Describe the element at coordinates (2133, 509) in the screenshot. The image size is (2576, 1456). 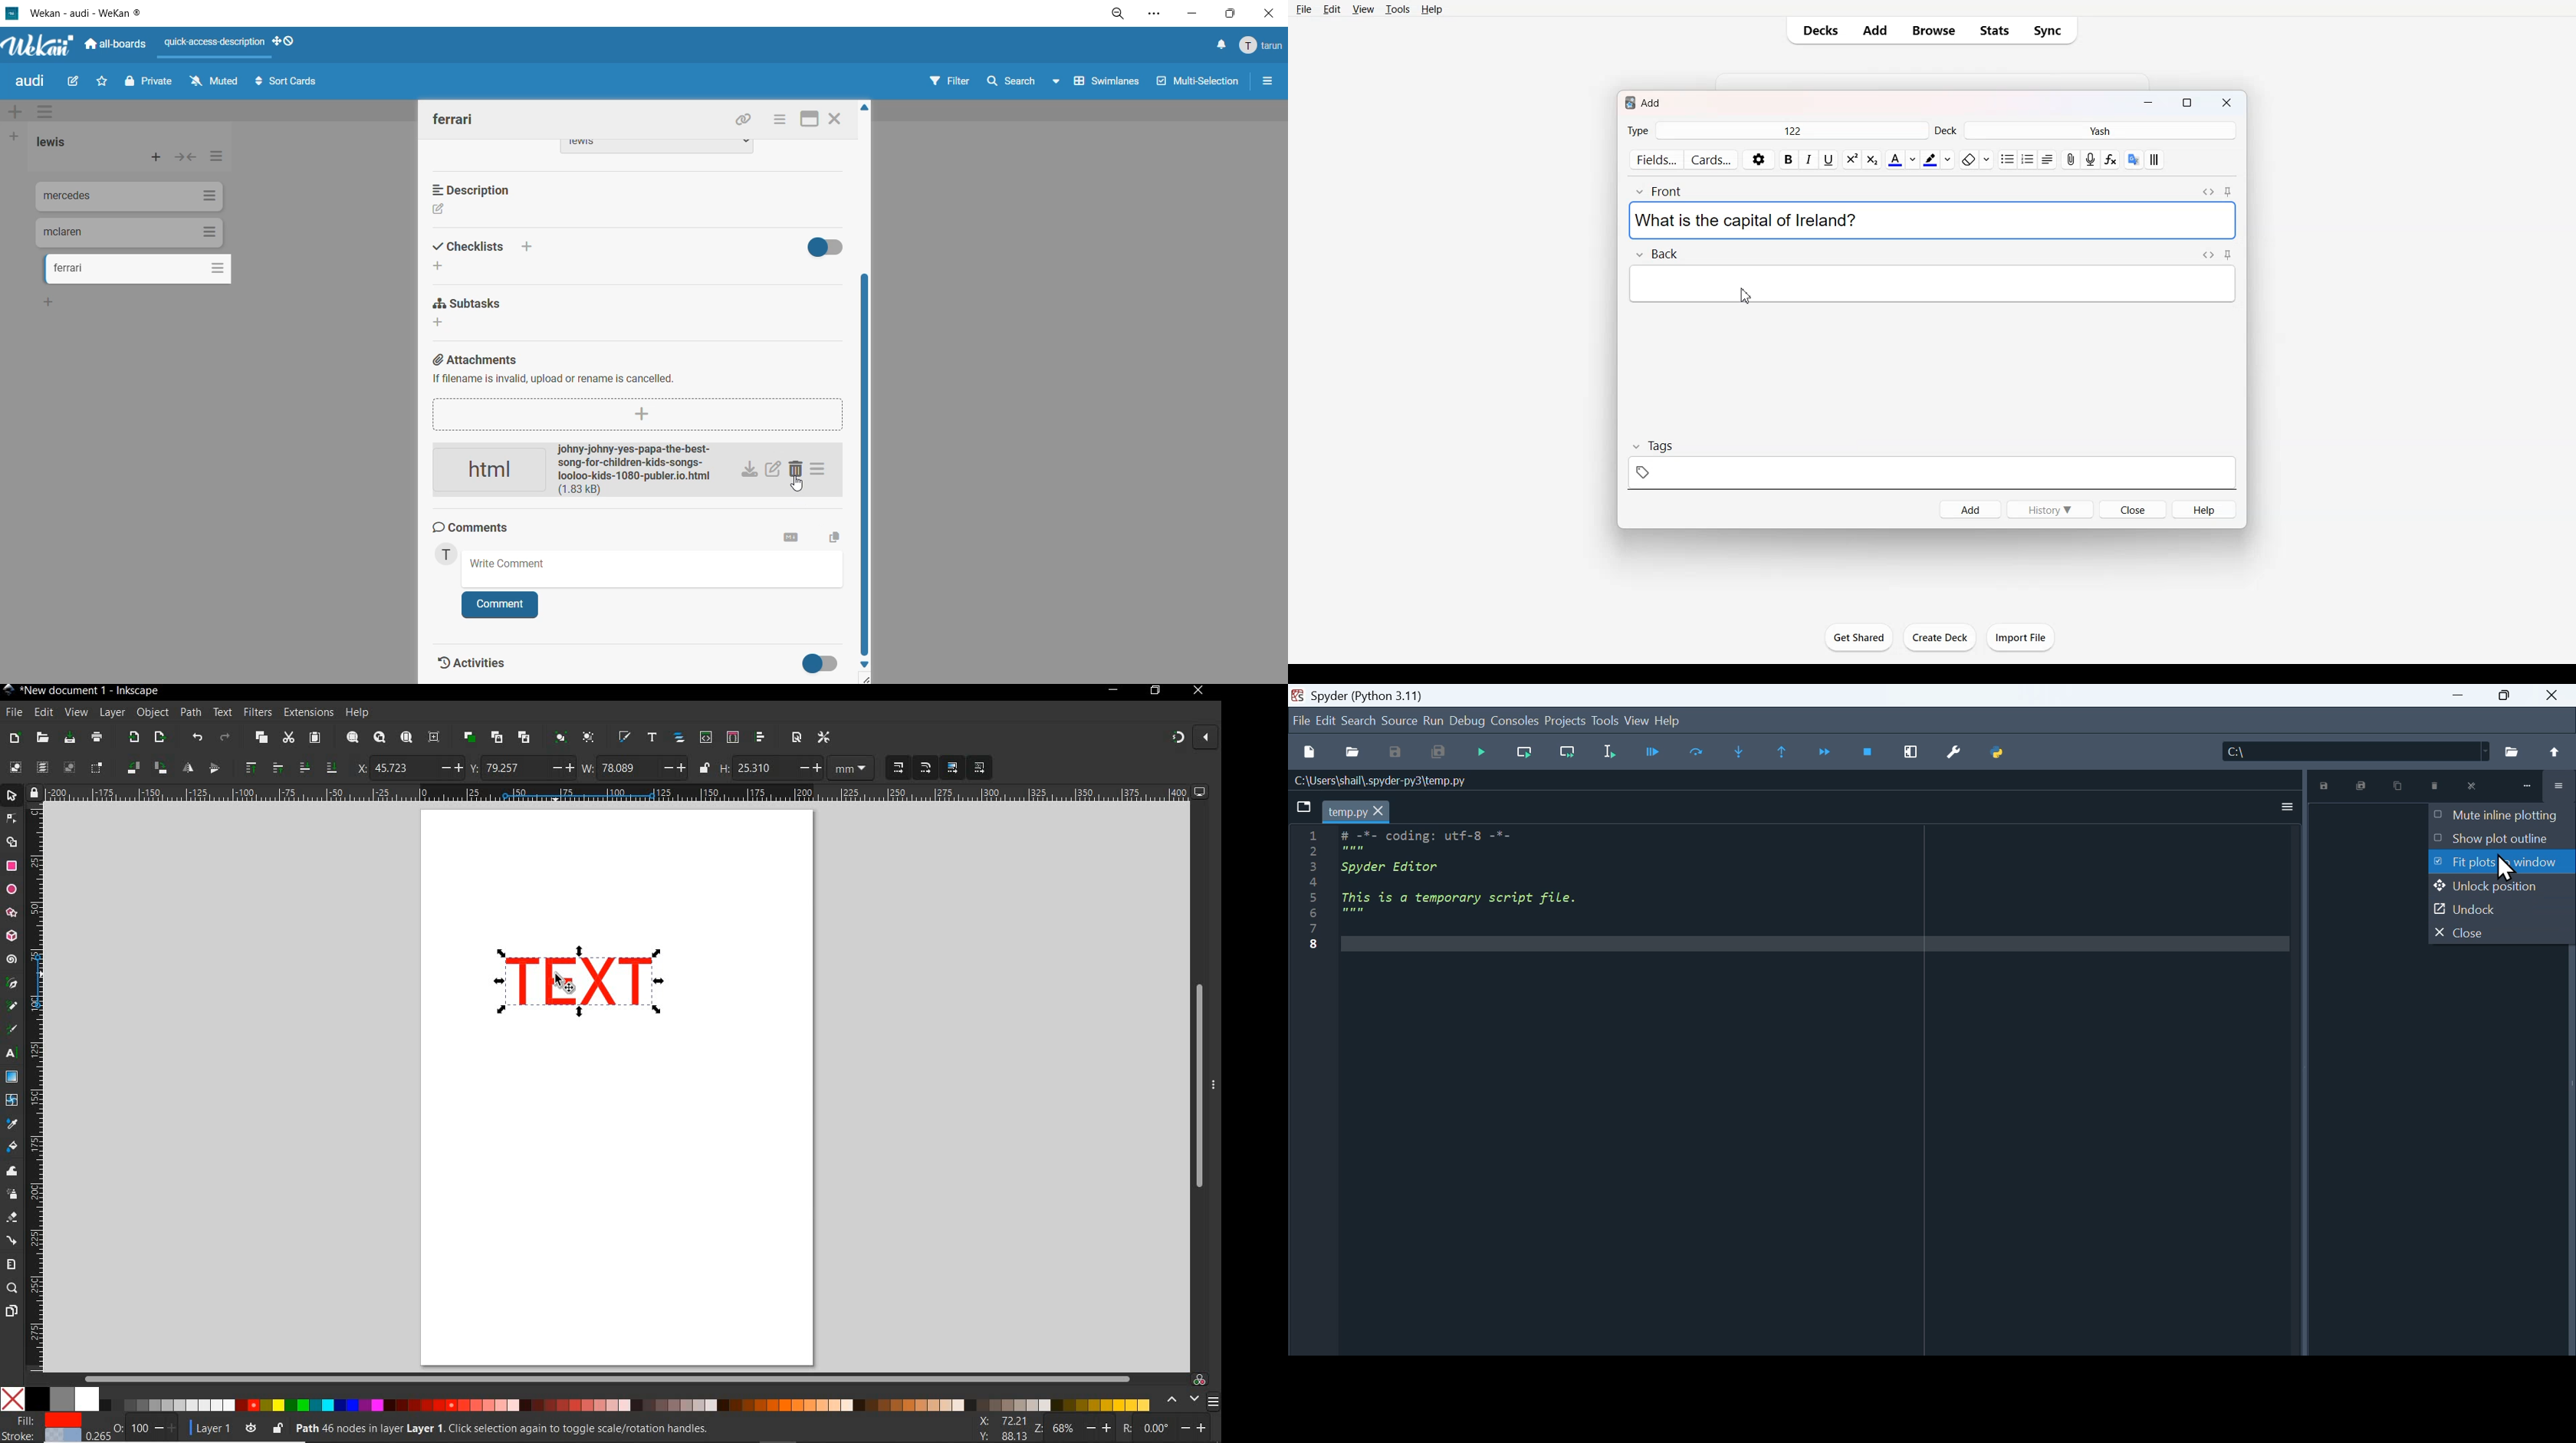
I see `Close` at that location.